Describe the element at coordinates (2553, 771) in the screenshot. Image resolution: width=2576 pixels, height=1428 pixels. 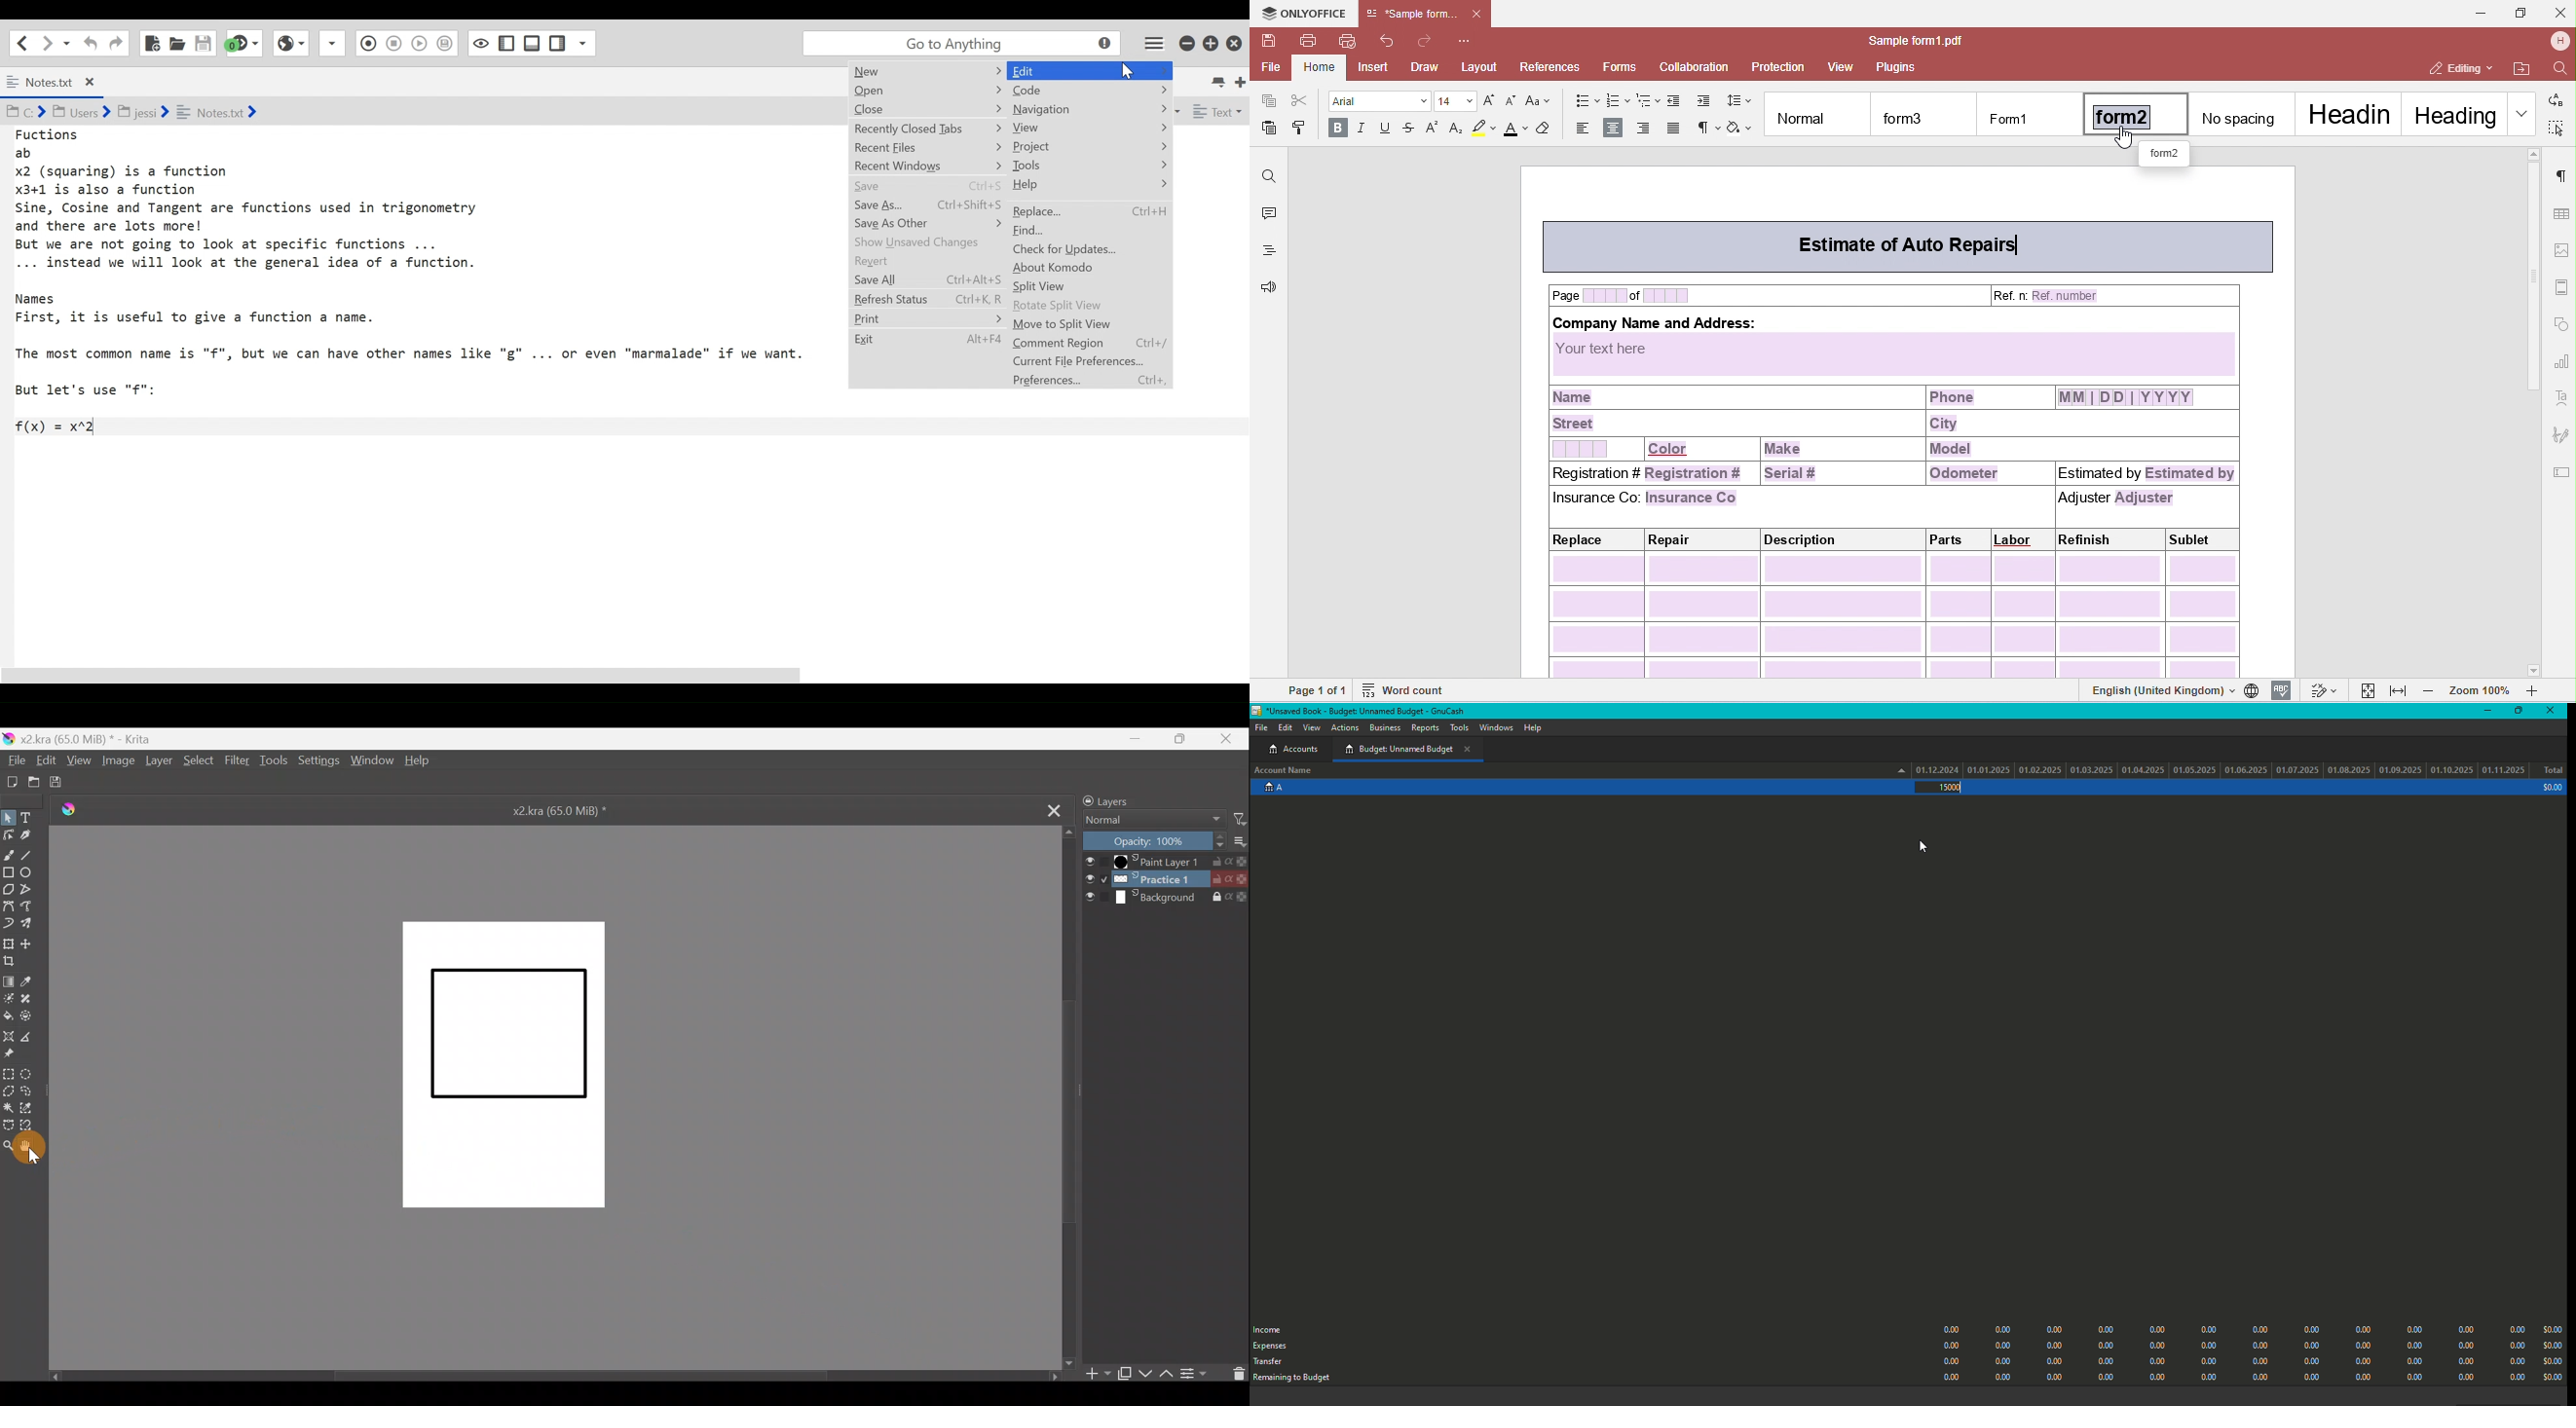
I see `Total` at that location.